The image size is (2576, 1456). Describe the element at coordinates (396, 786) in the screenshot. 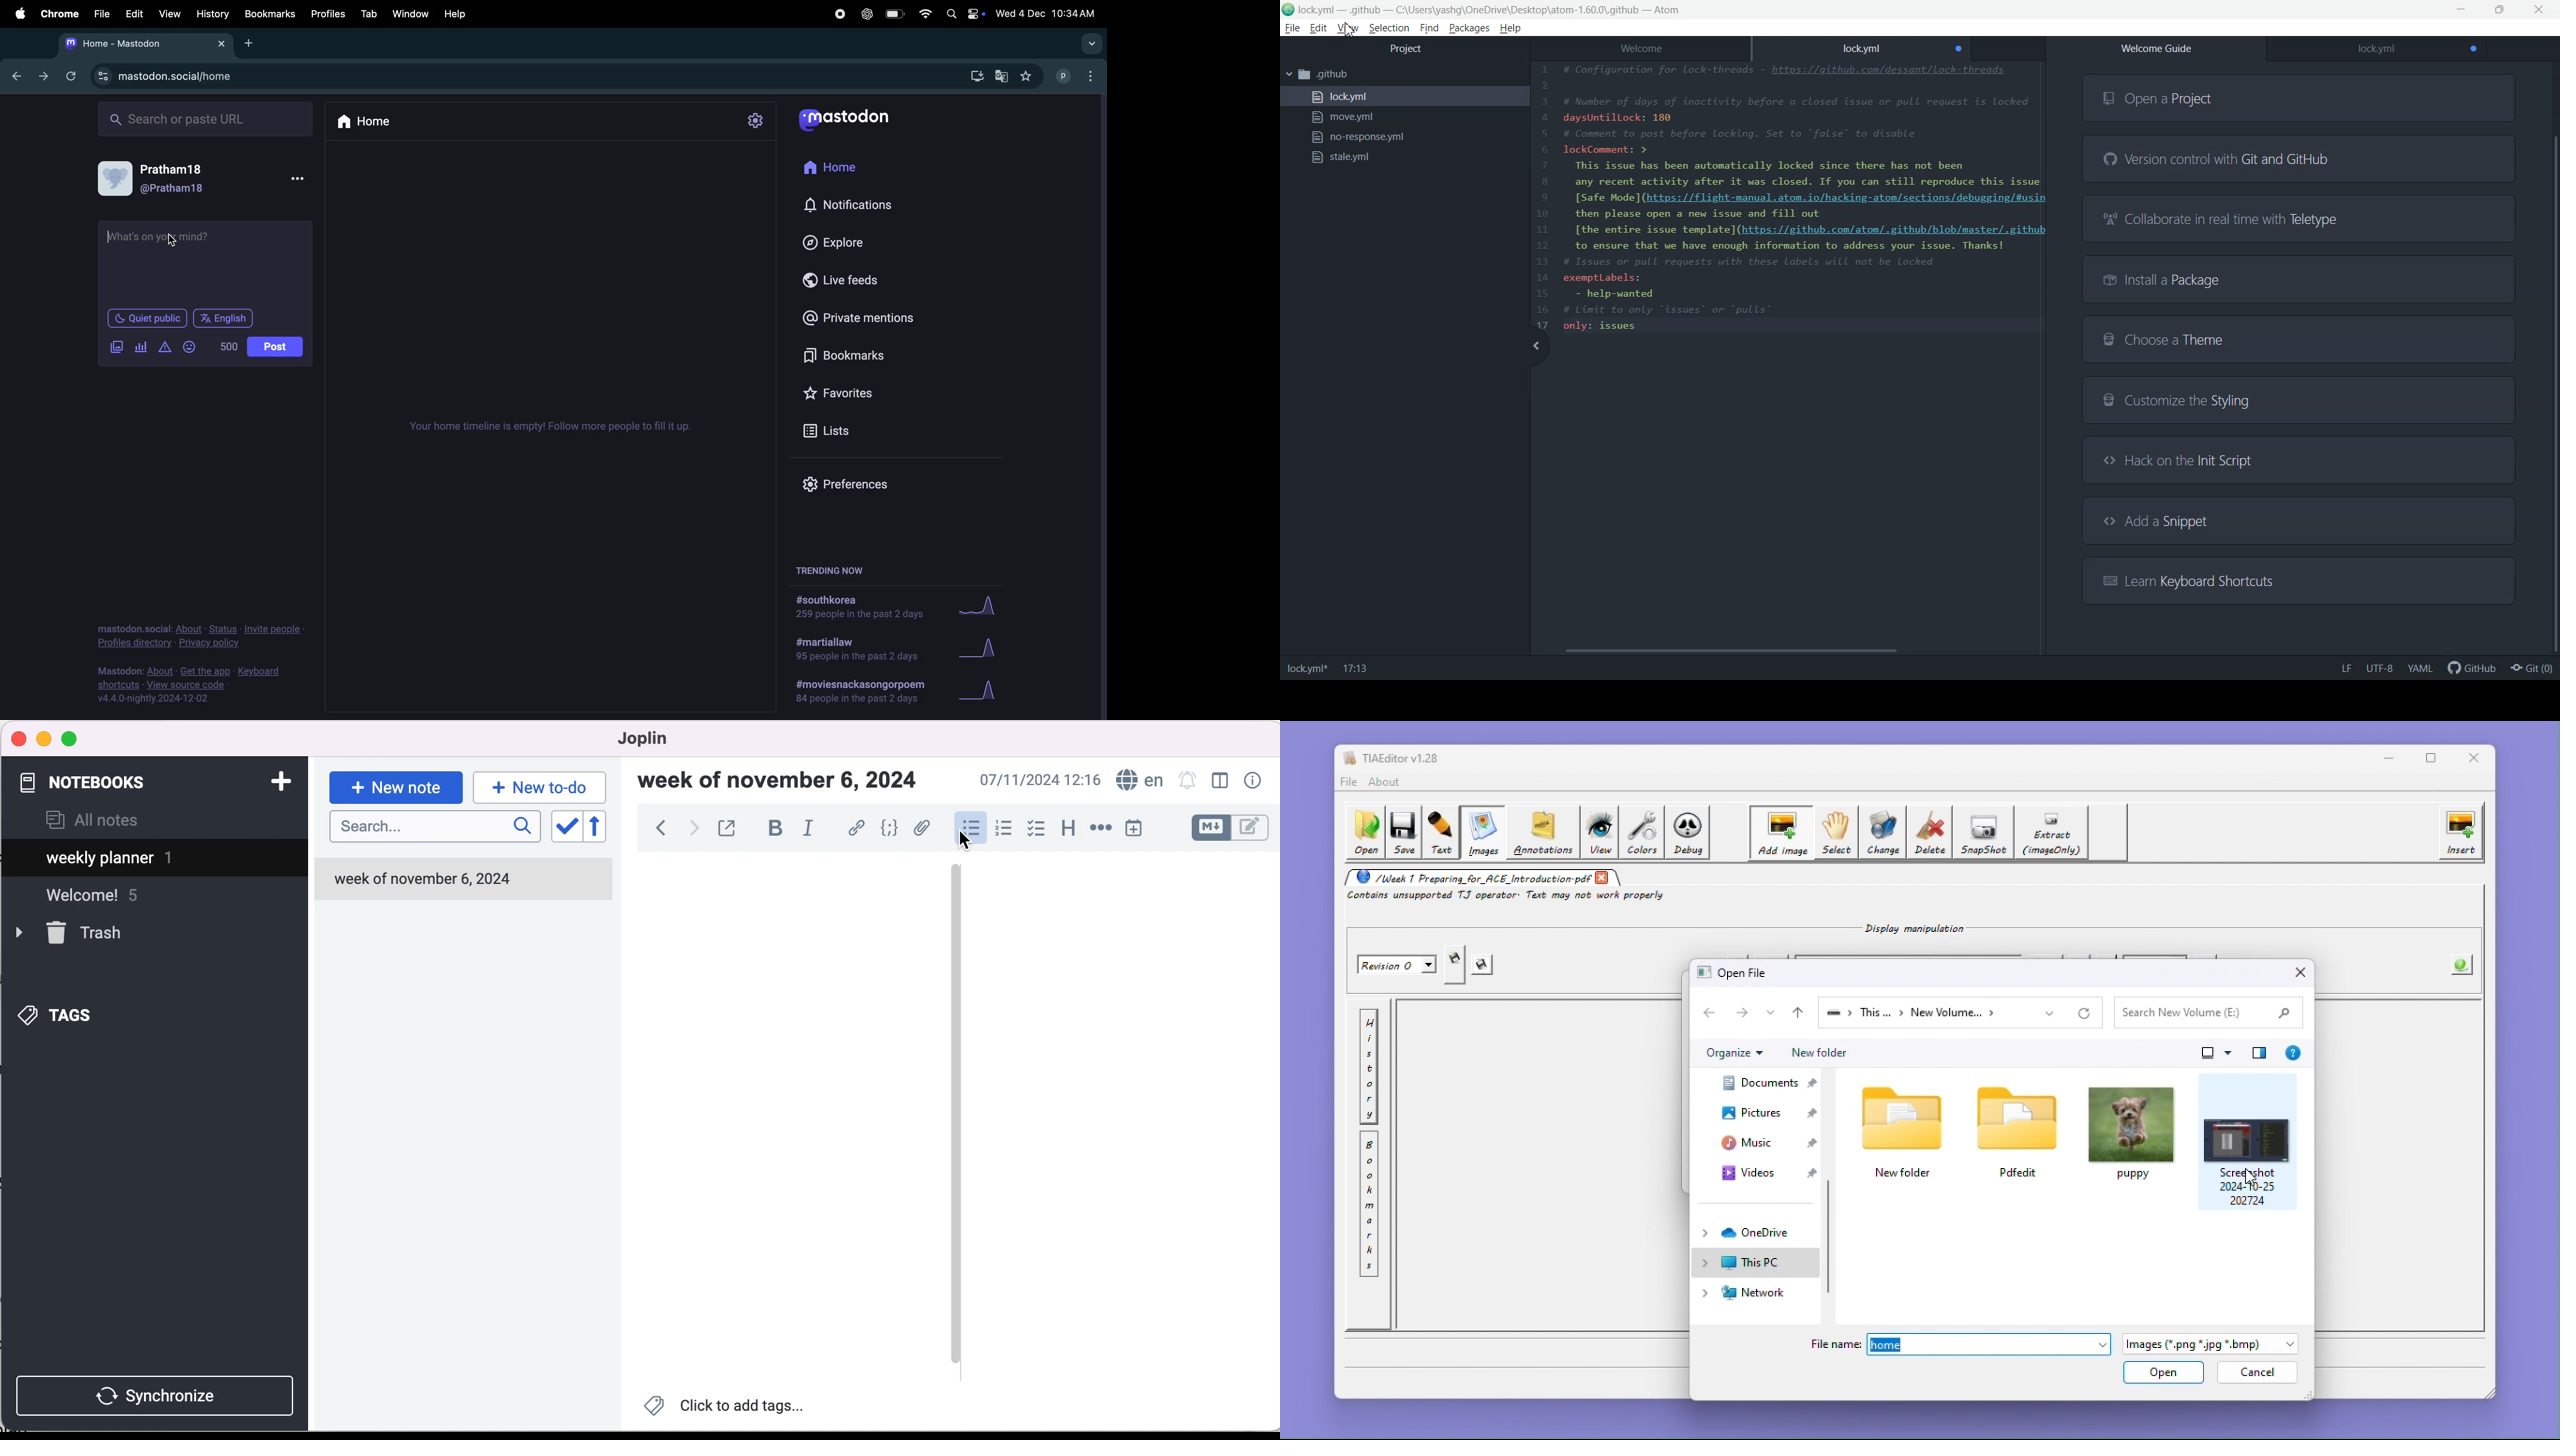

I see `new note` at that location.